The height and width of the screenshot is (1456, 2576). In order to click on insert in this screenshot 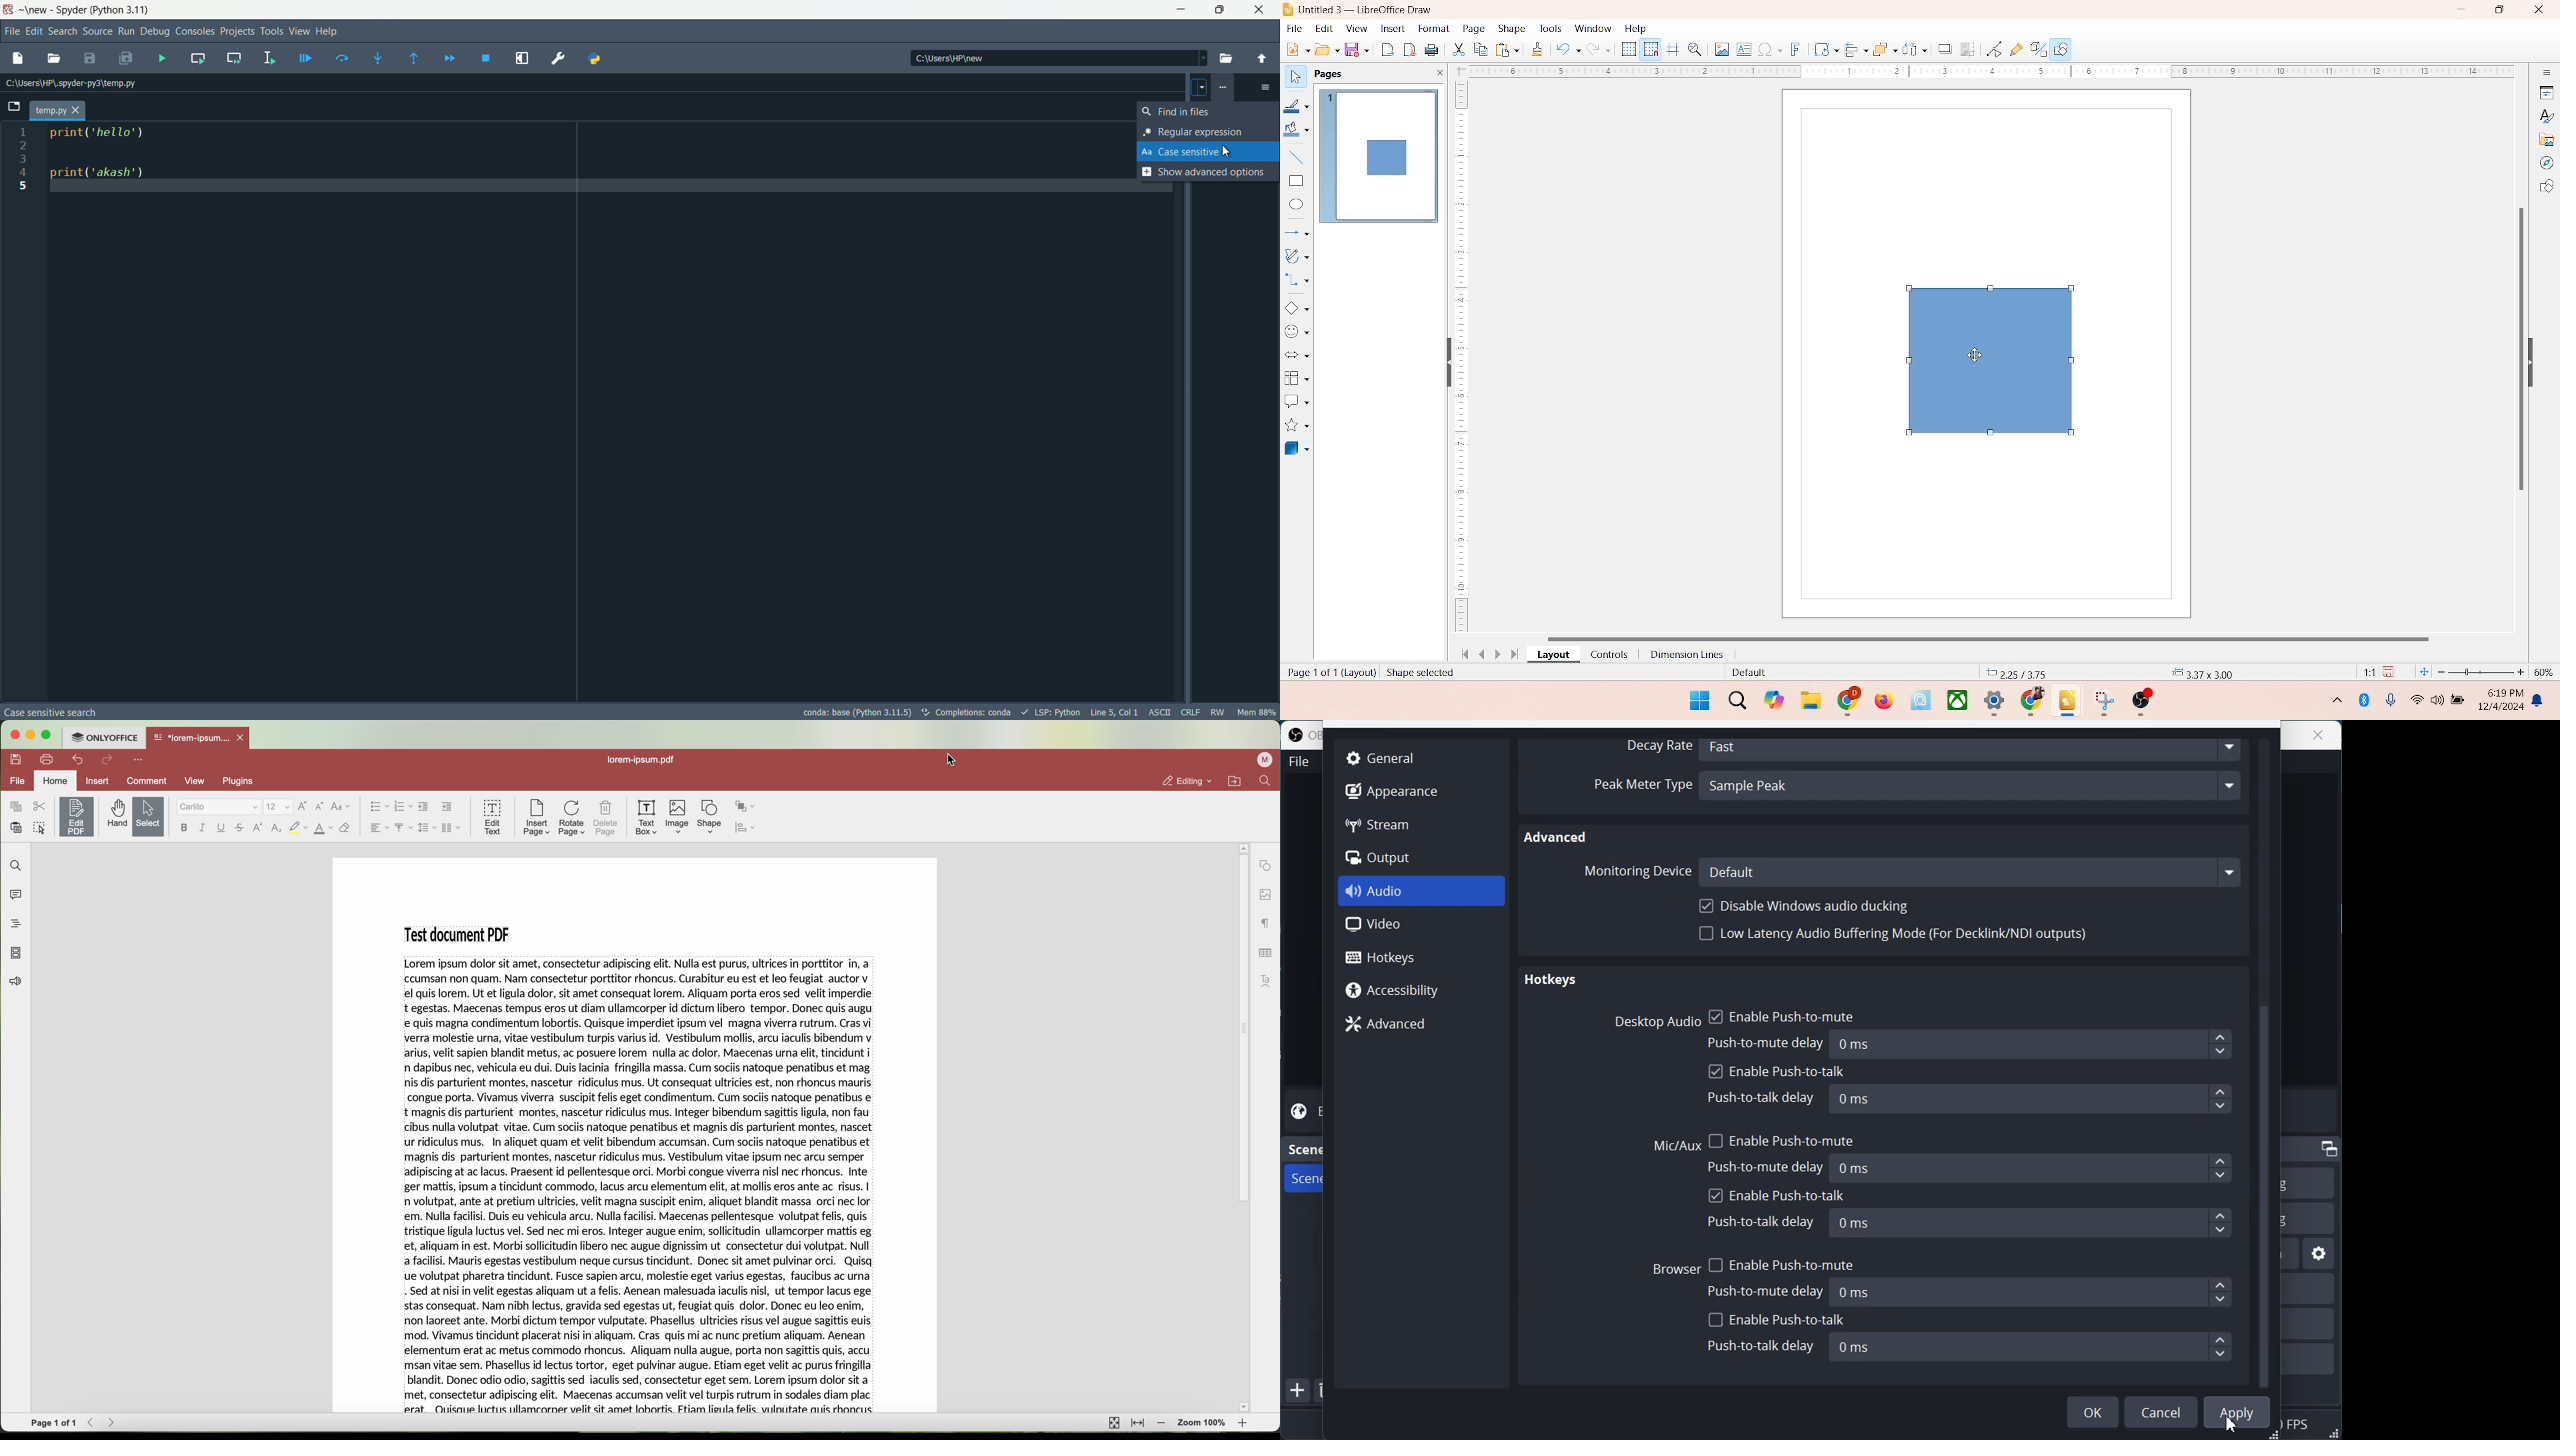, I will do `click(1391, 28)`.